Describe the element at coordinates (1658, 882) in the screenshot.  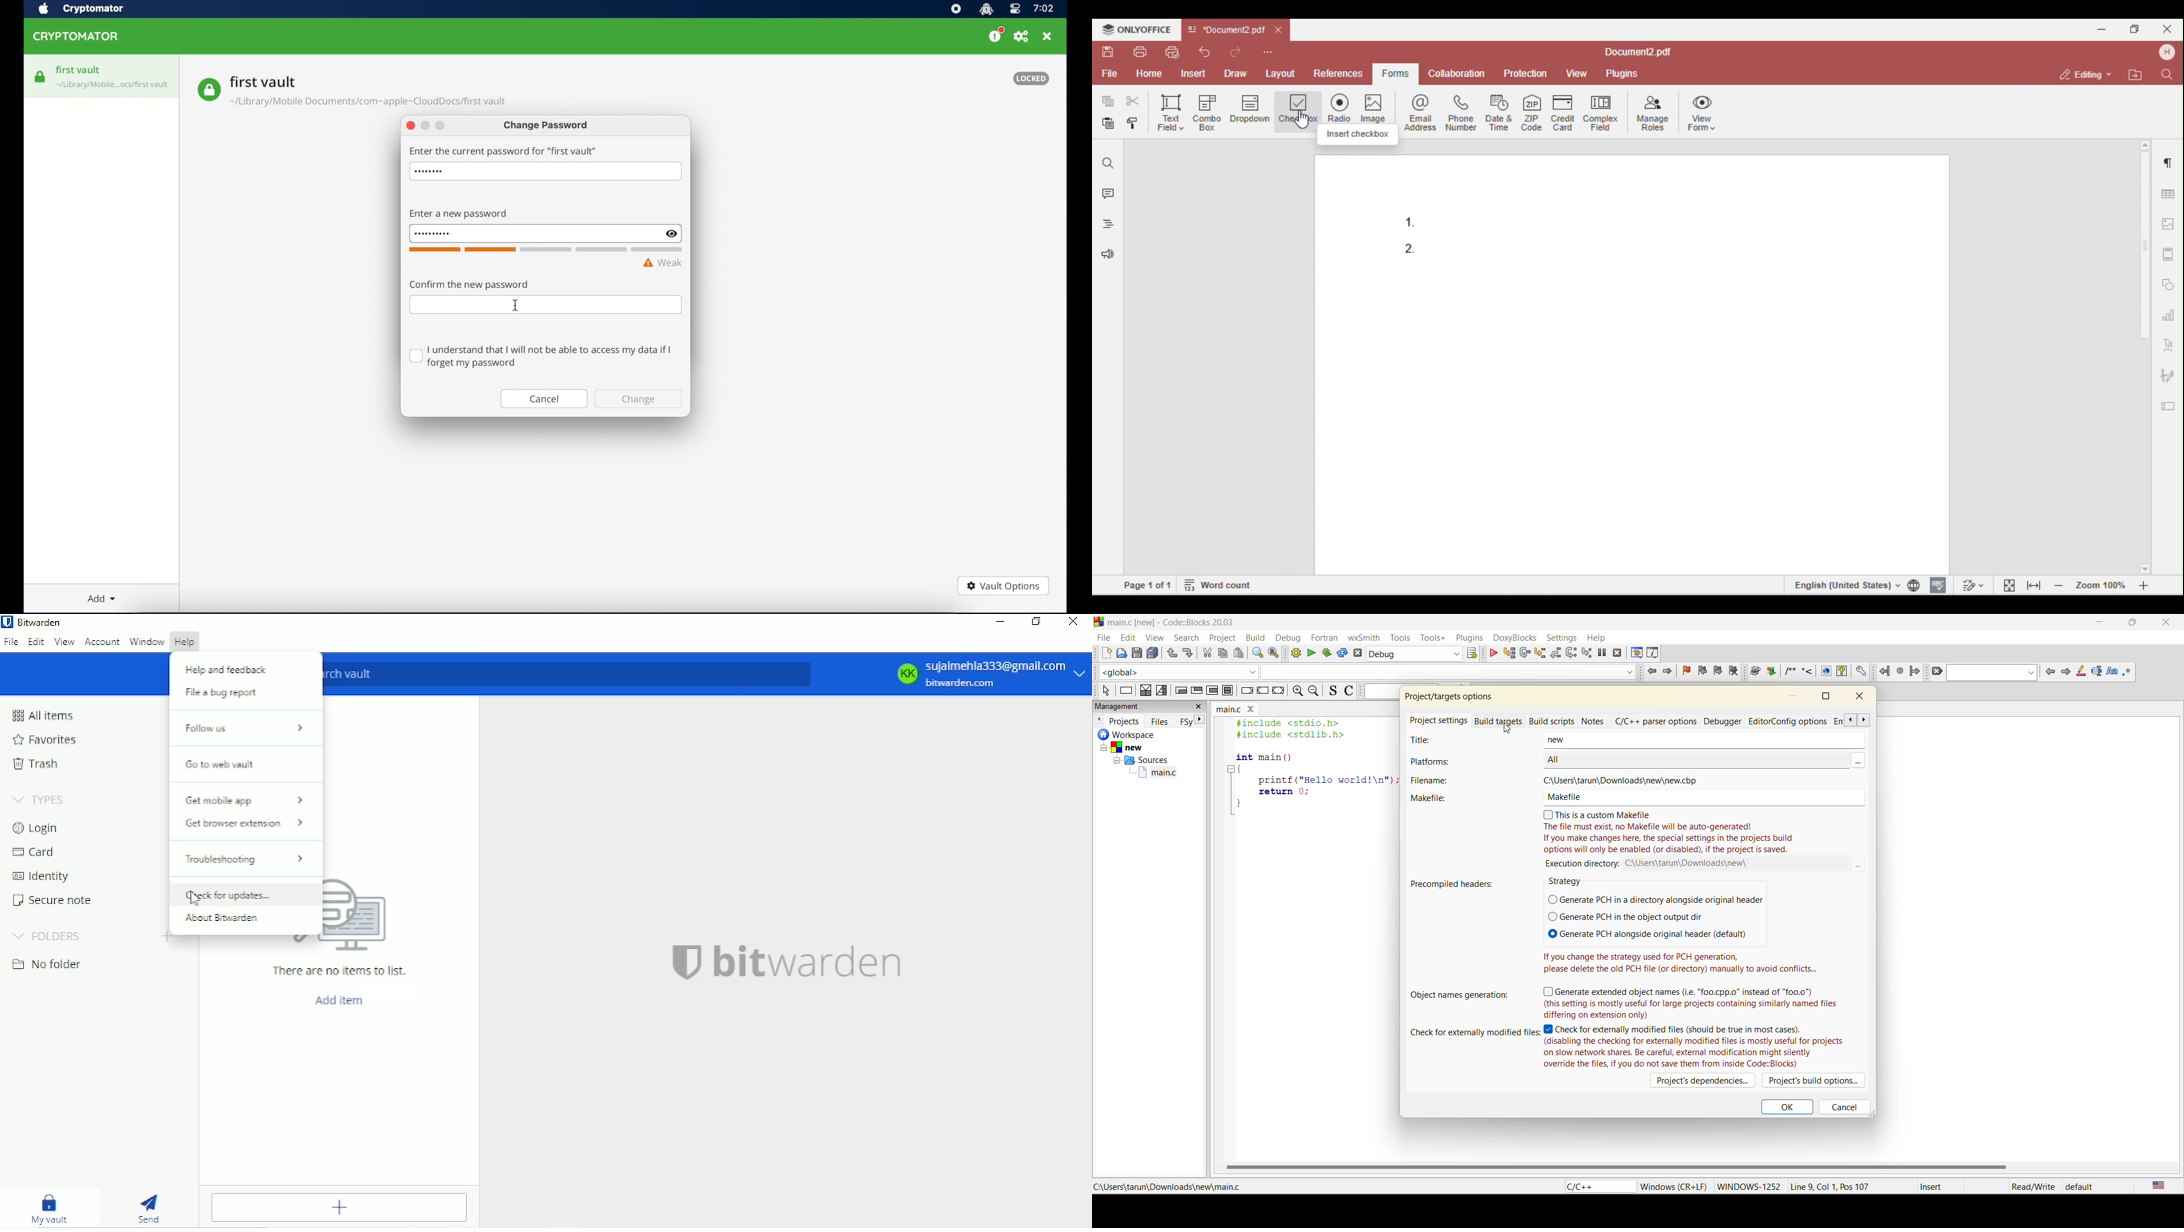
I see `strategy` at that location.